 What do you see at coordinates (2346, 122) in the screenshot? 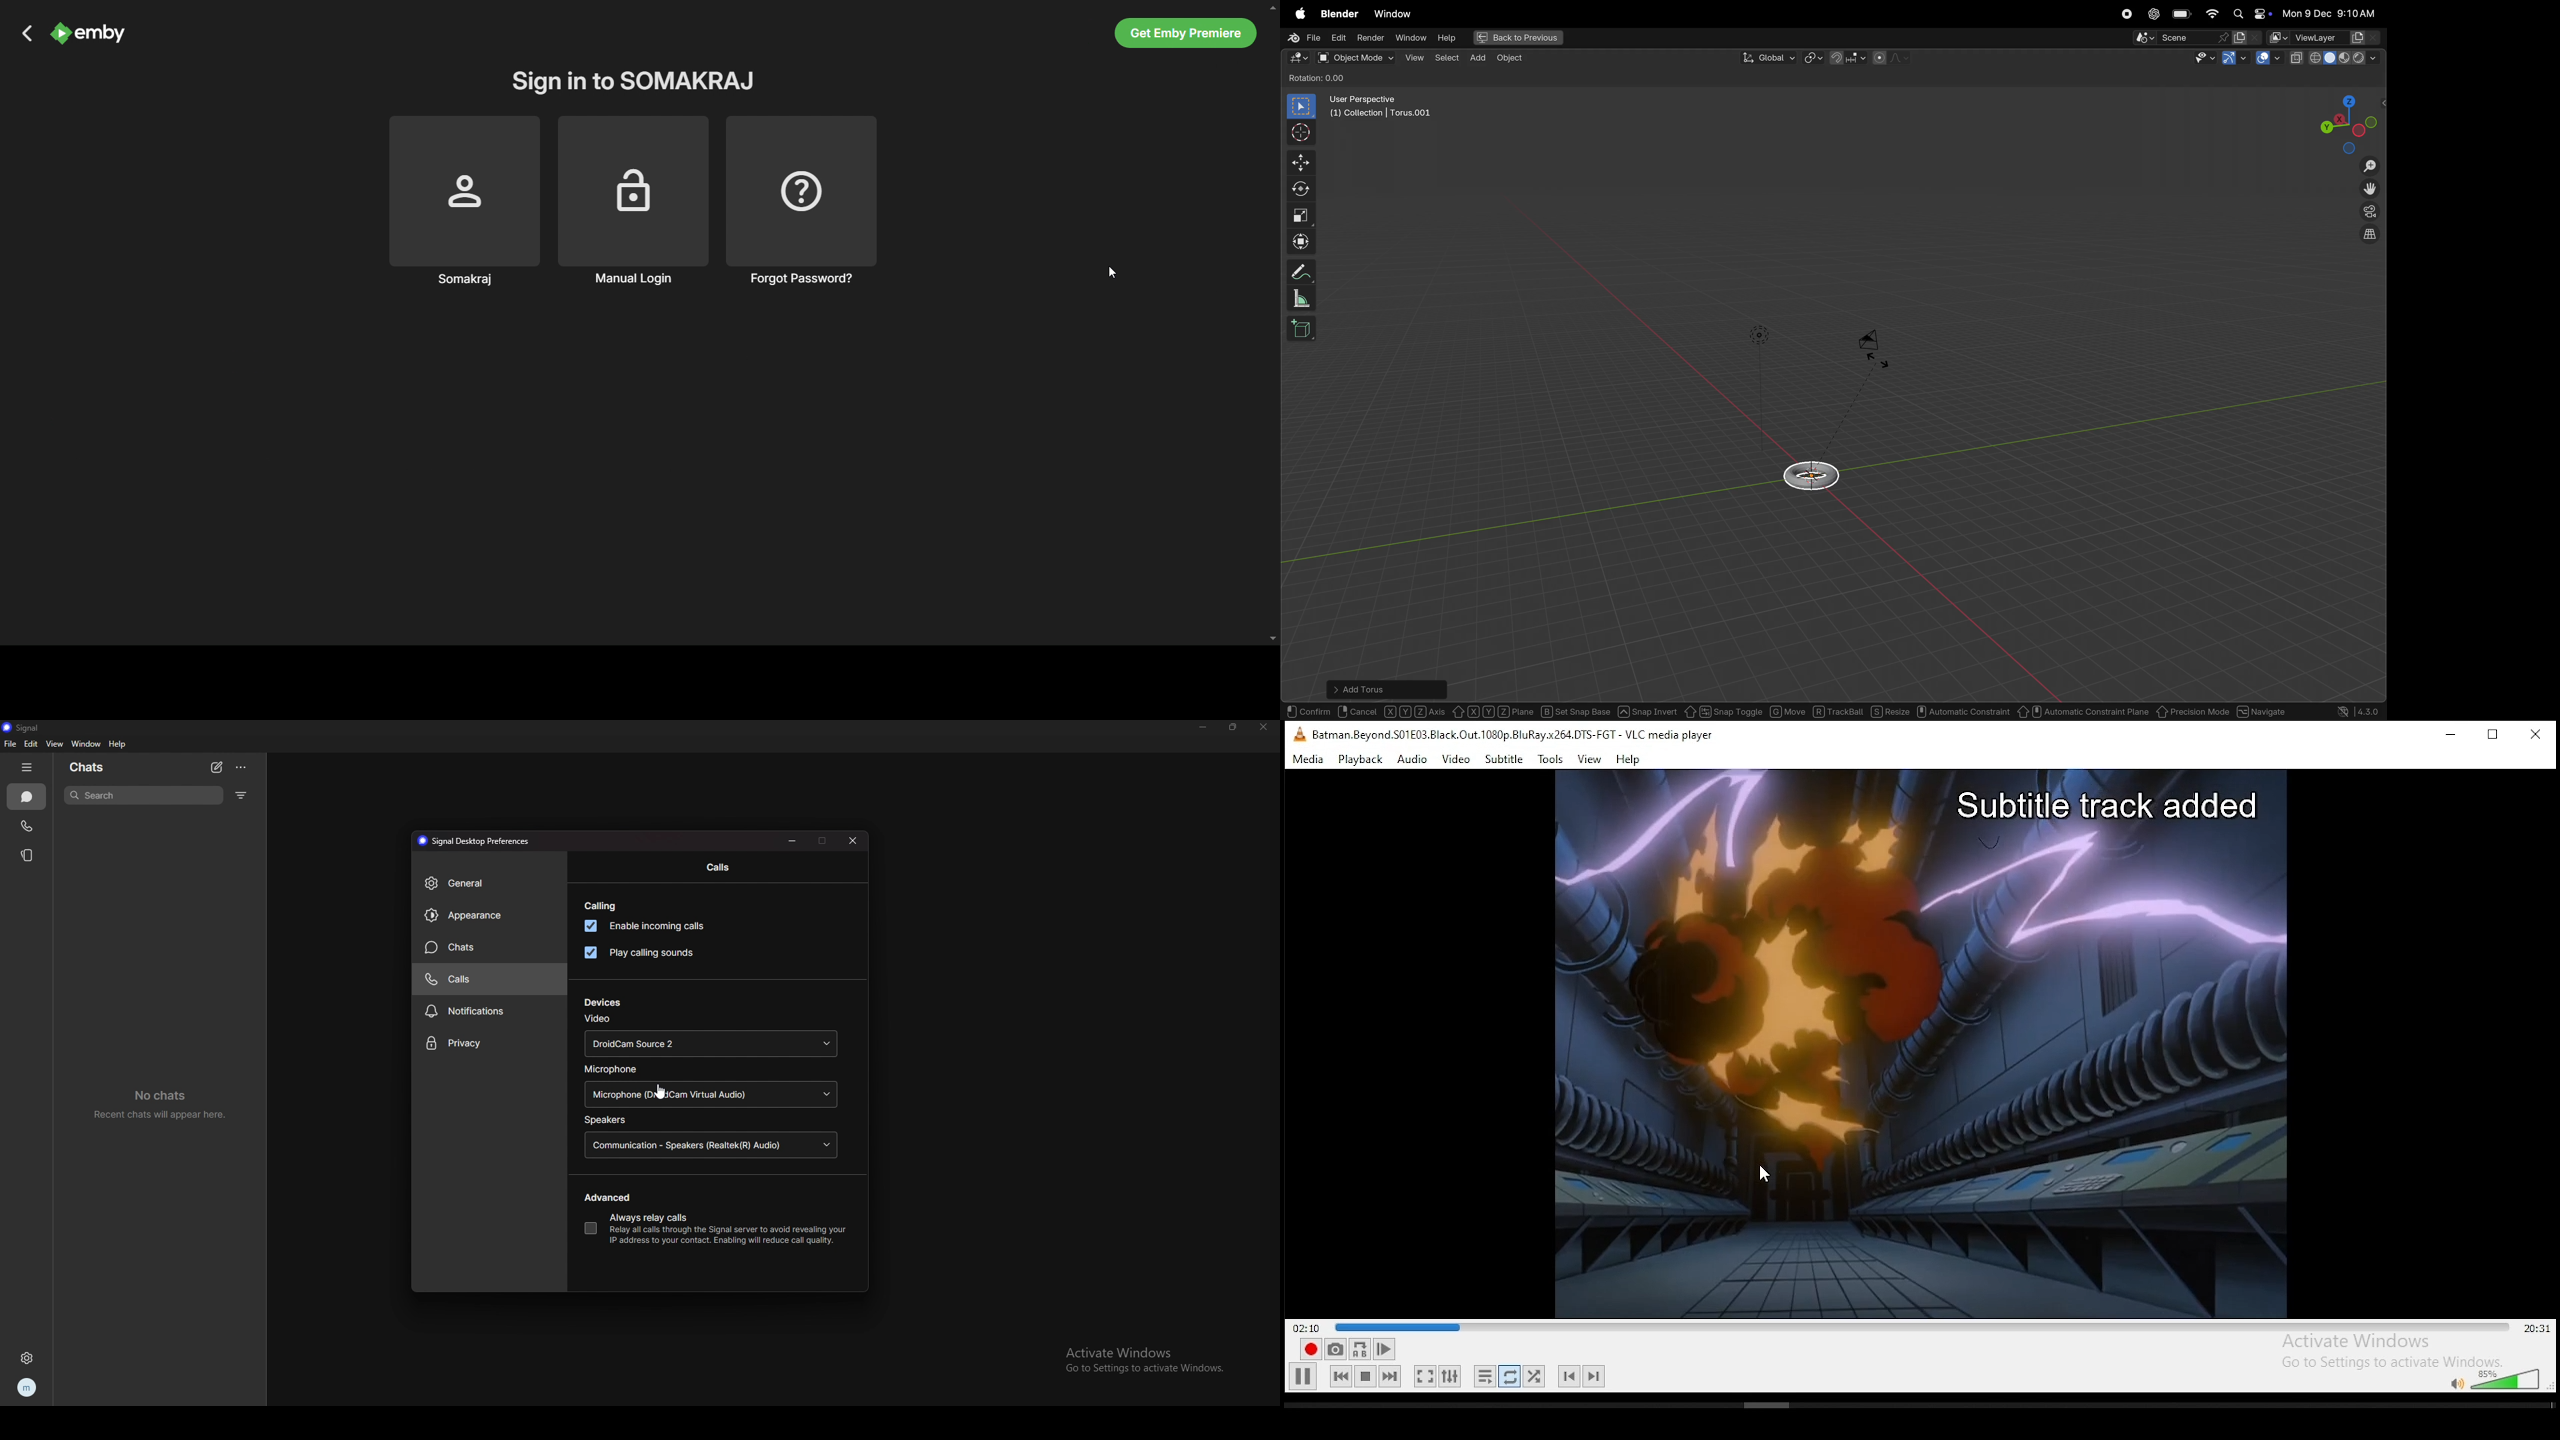
I see `view point` at bounding box center [2346, 122].